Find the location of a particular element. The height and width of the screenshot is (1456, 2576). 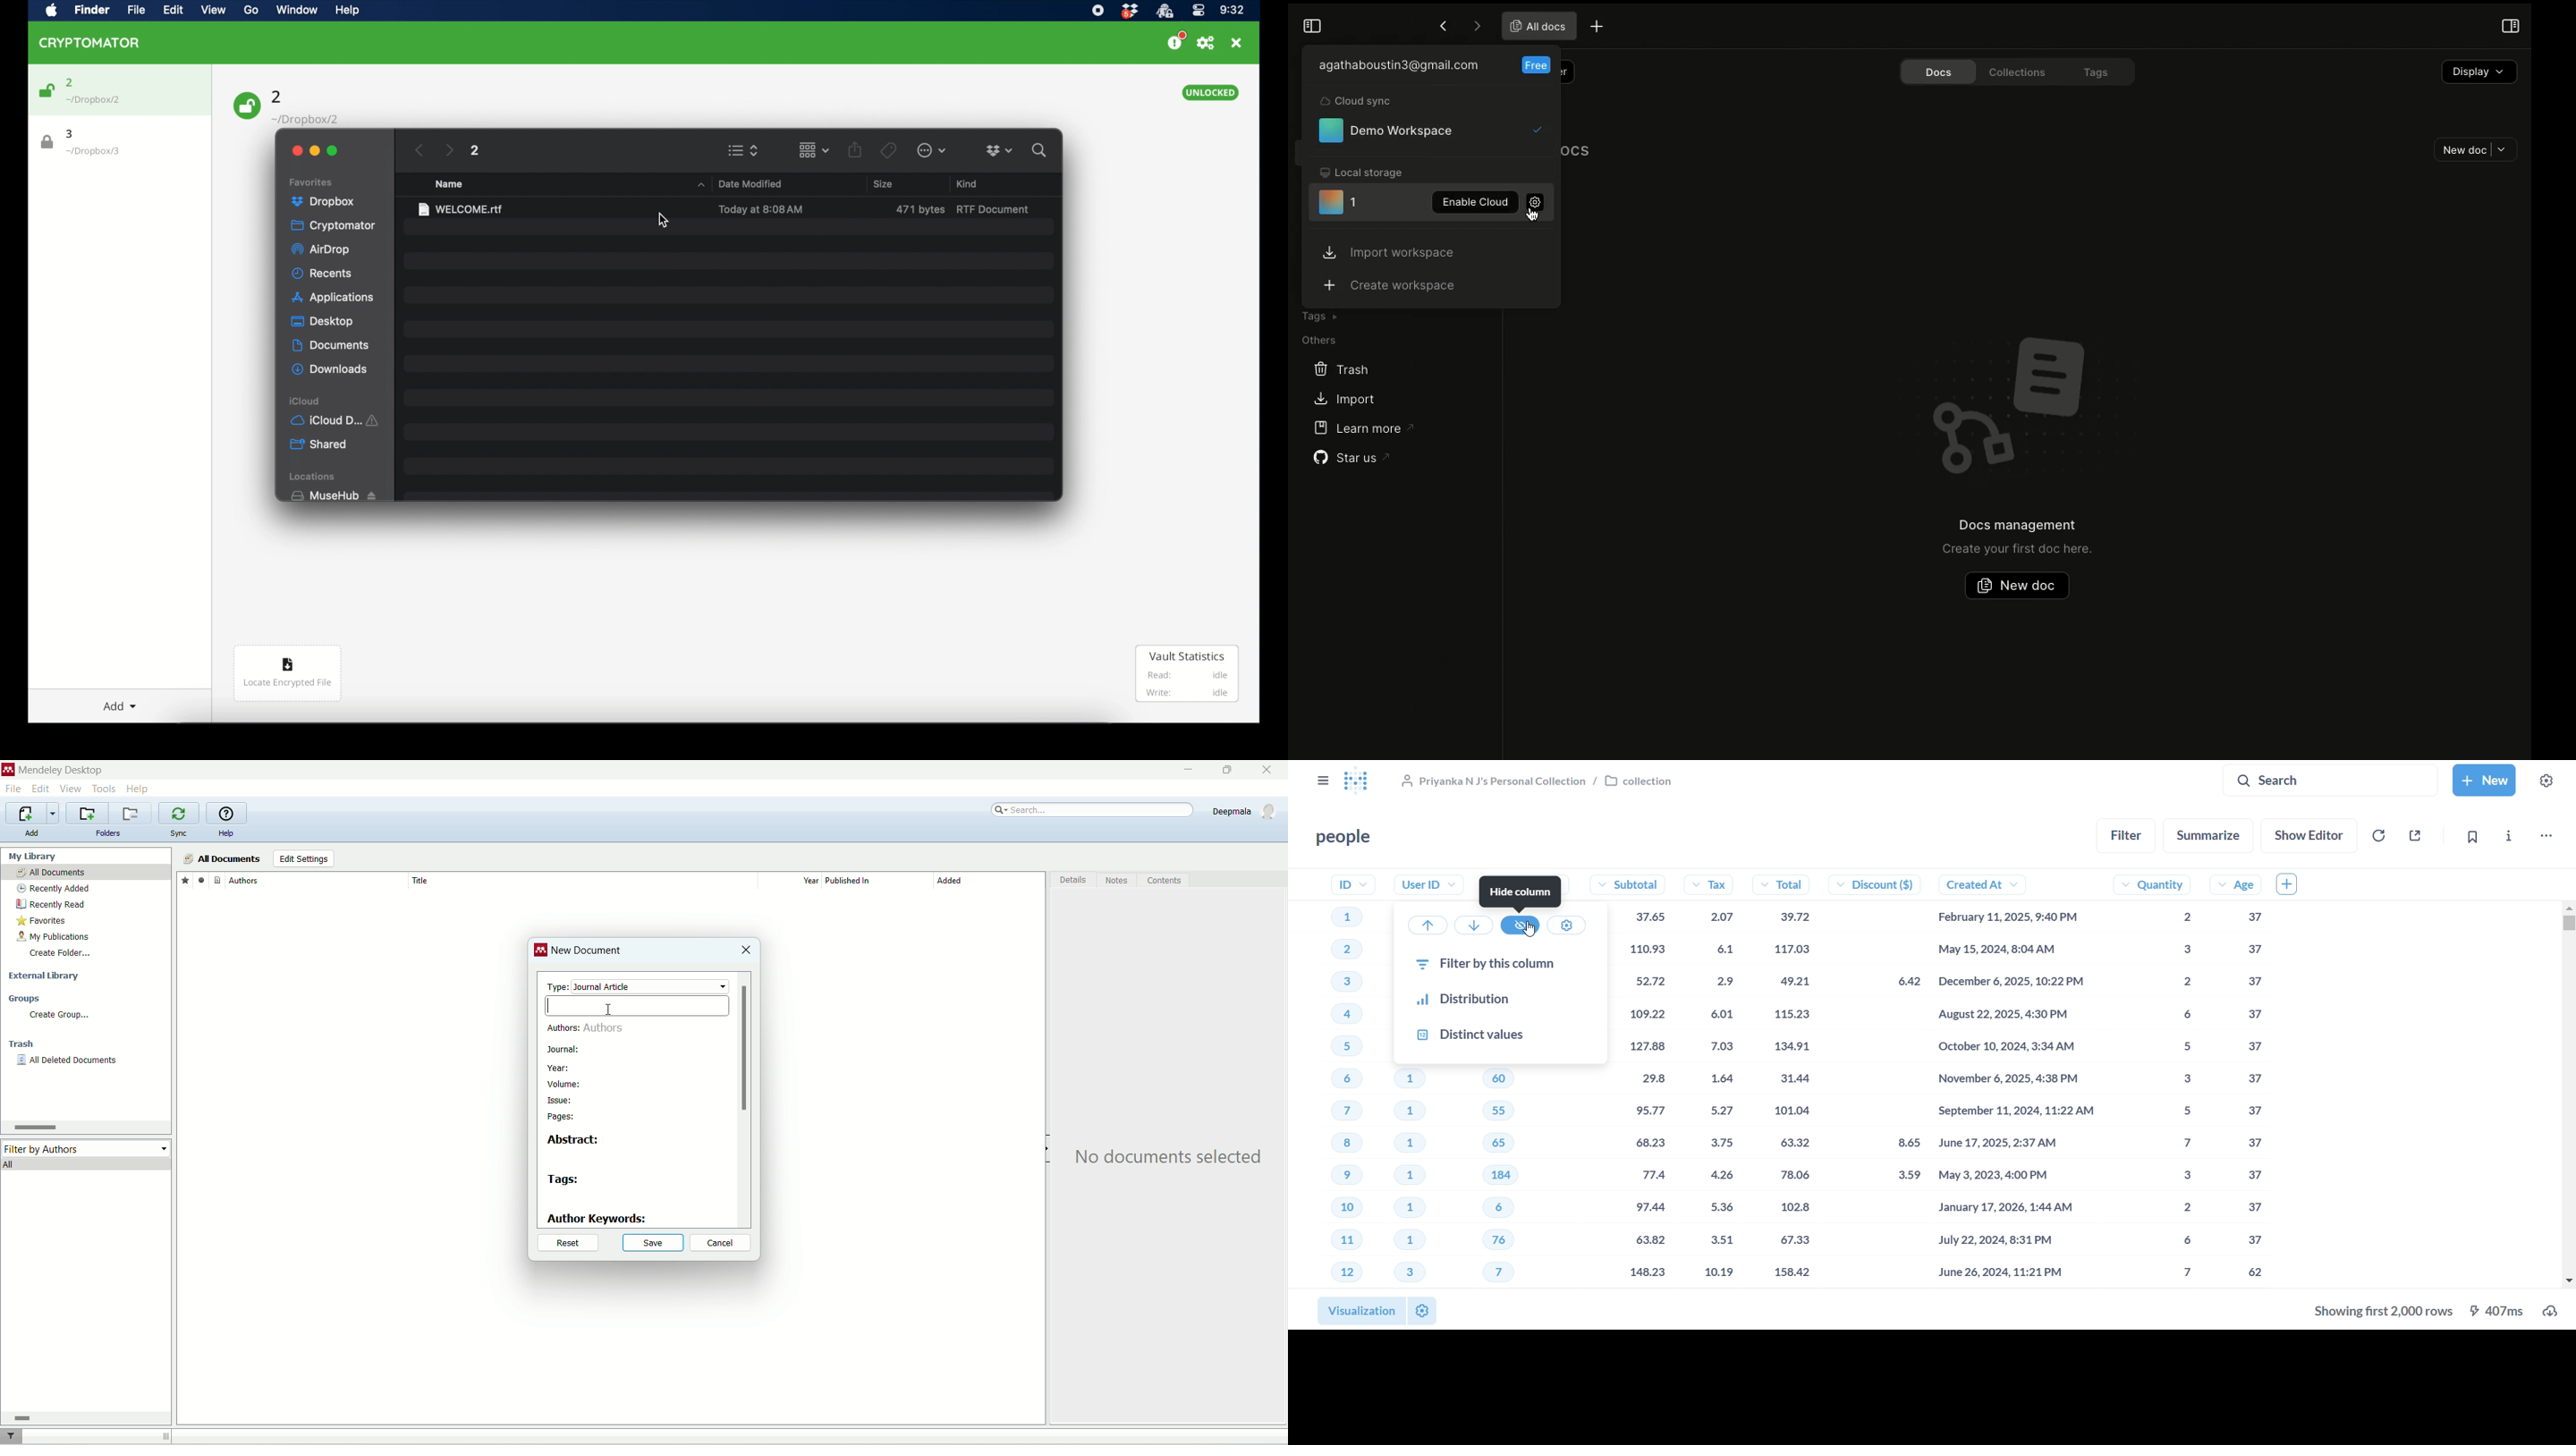

title is located at coordinates (582, 880).